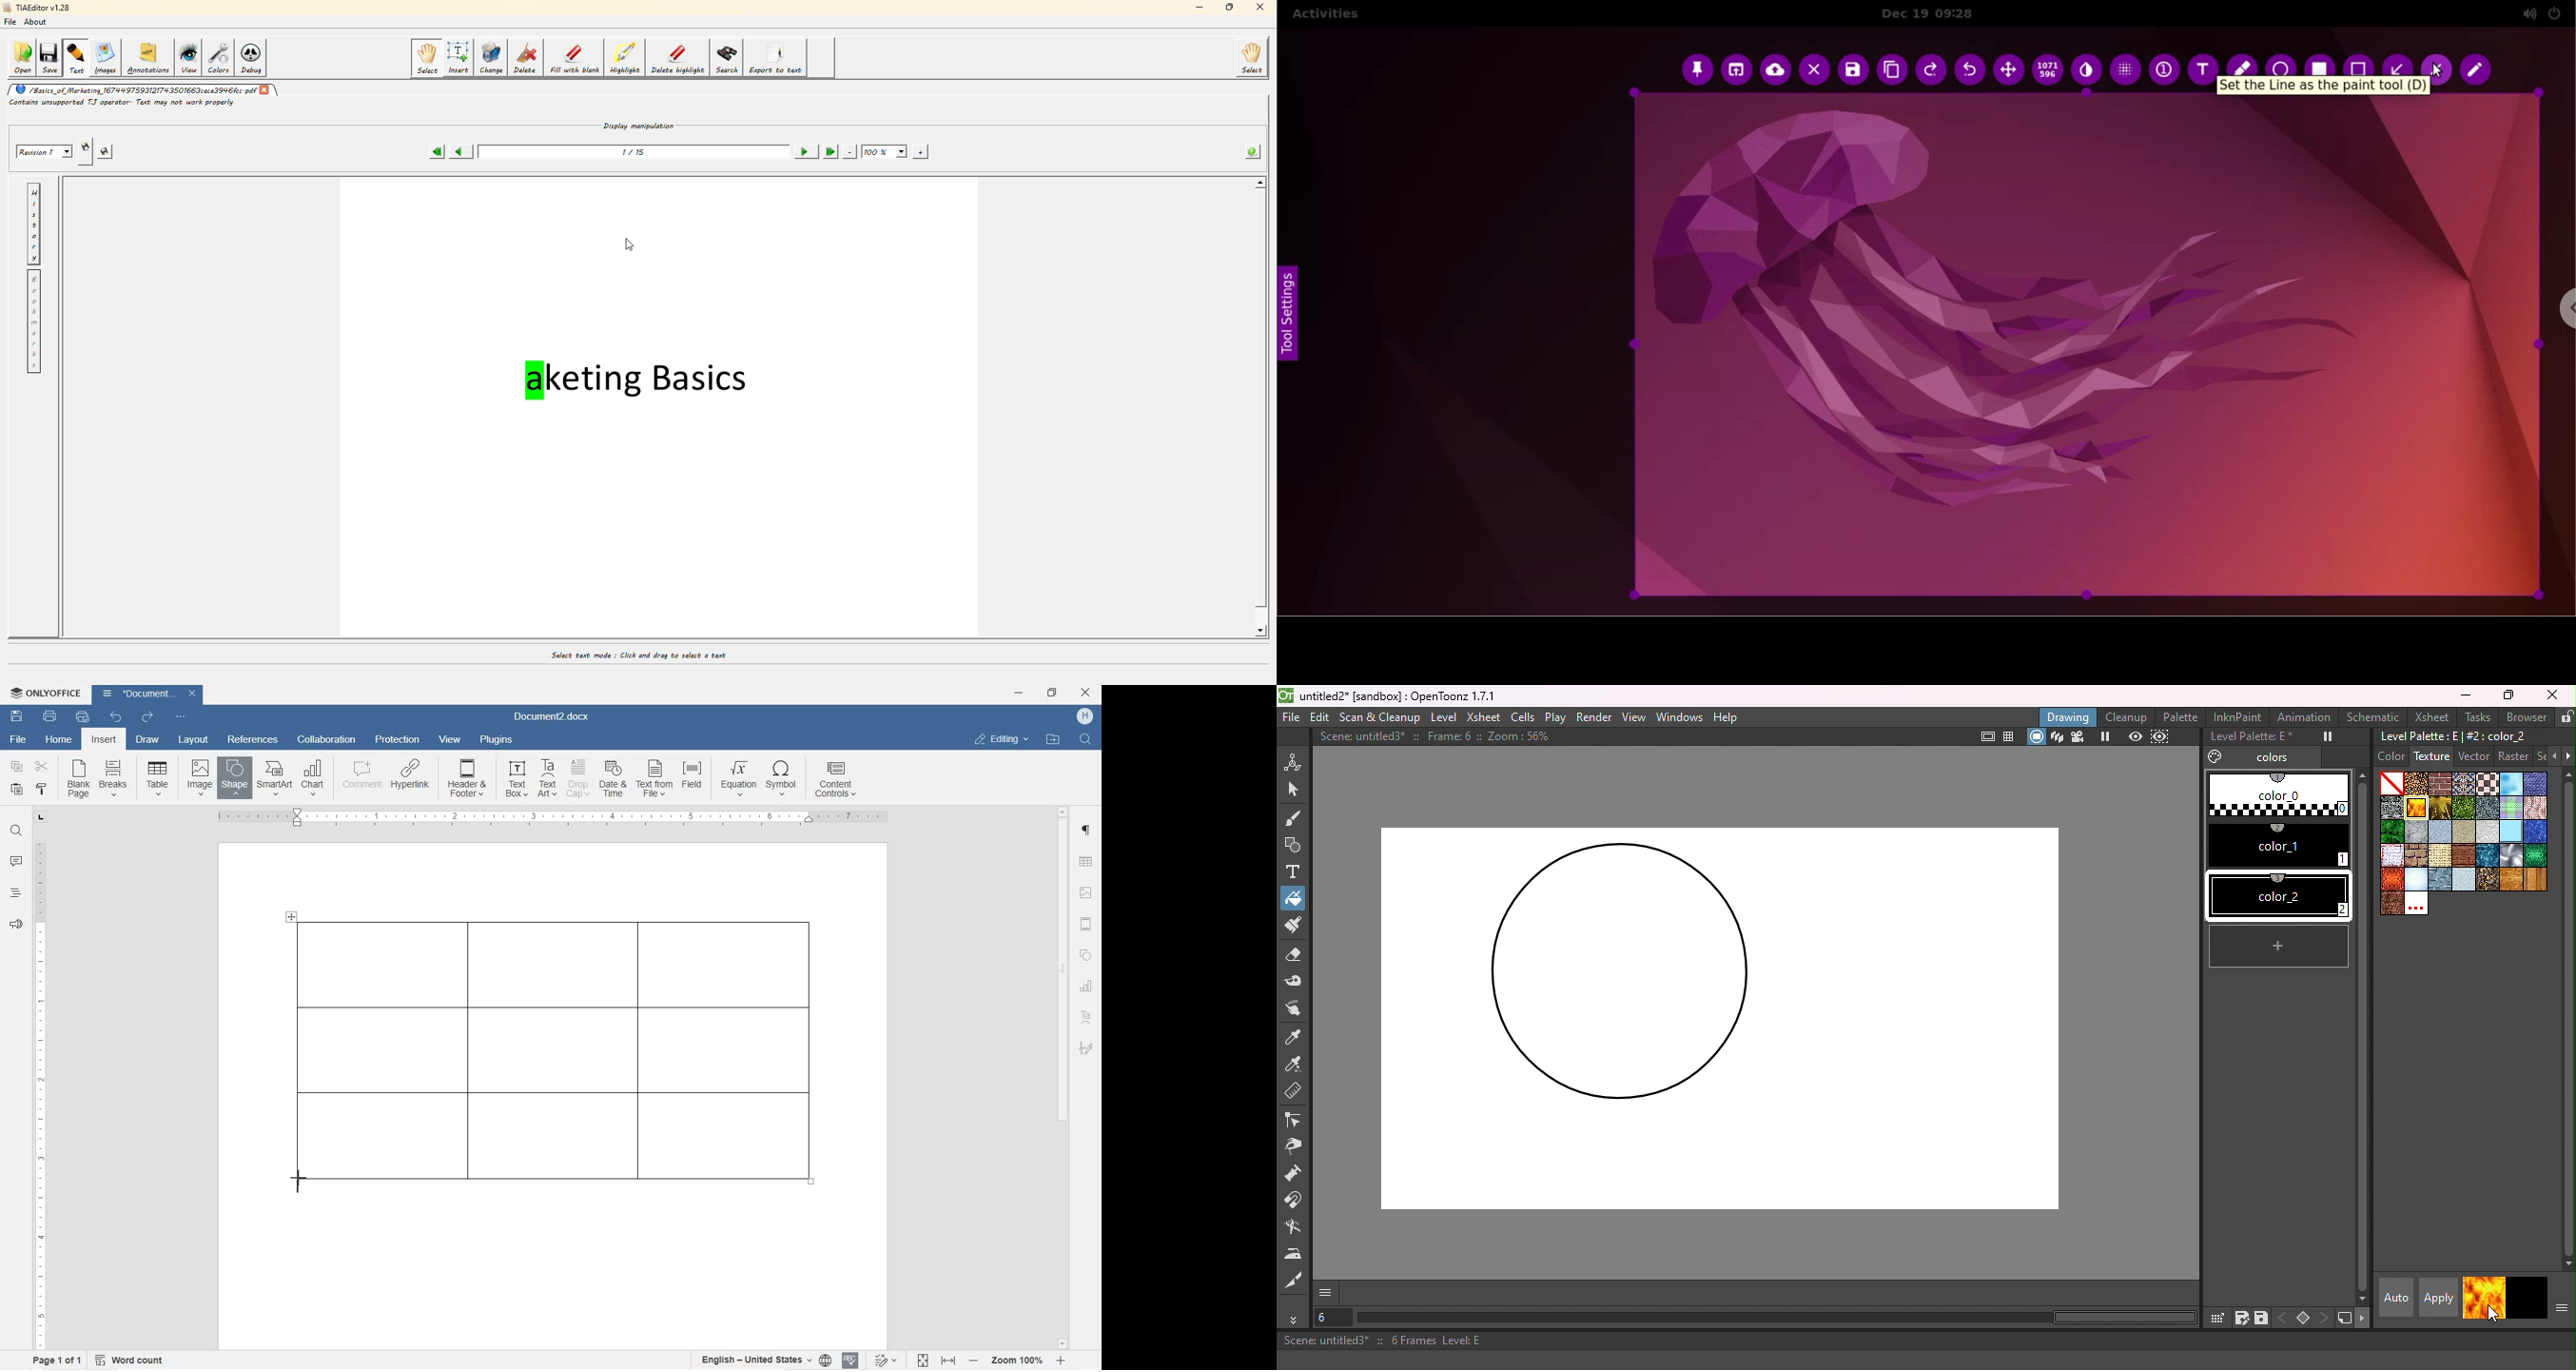  What do you see at coordinates (234, 780) in the screenshot?
I see `INSERT SHAPE` at bounding box center [234, 780].